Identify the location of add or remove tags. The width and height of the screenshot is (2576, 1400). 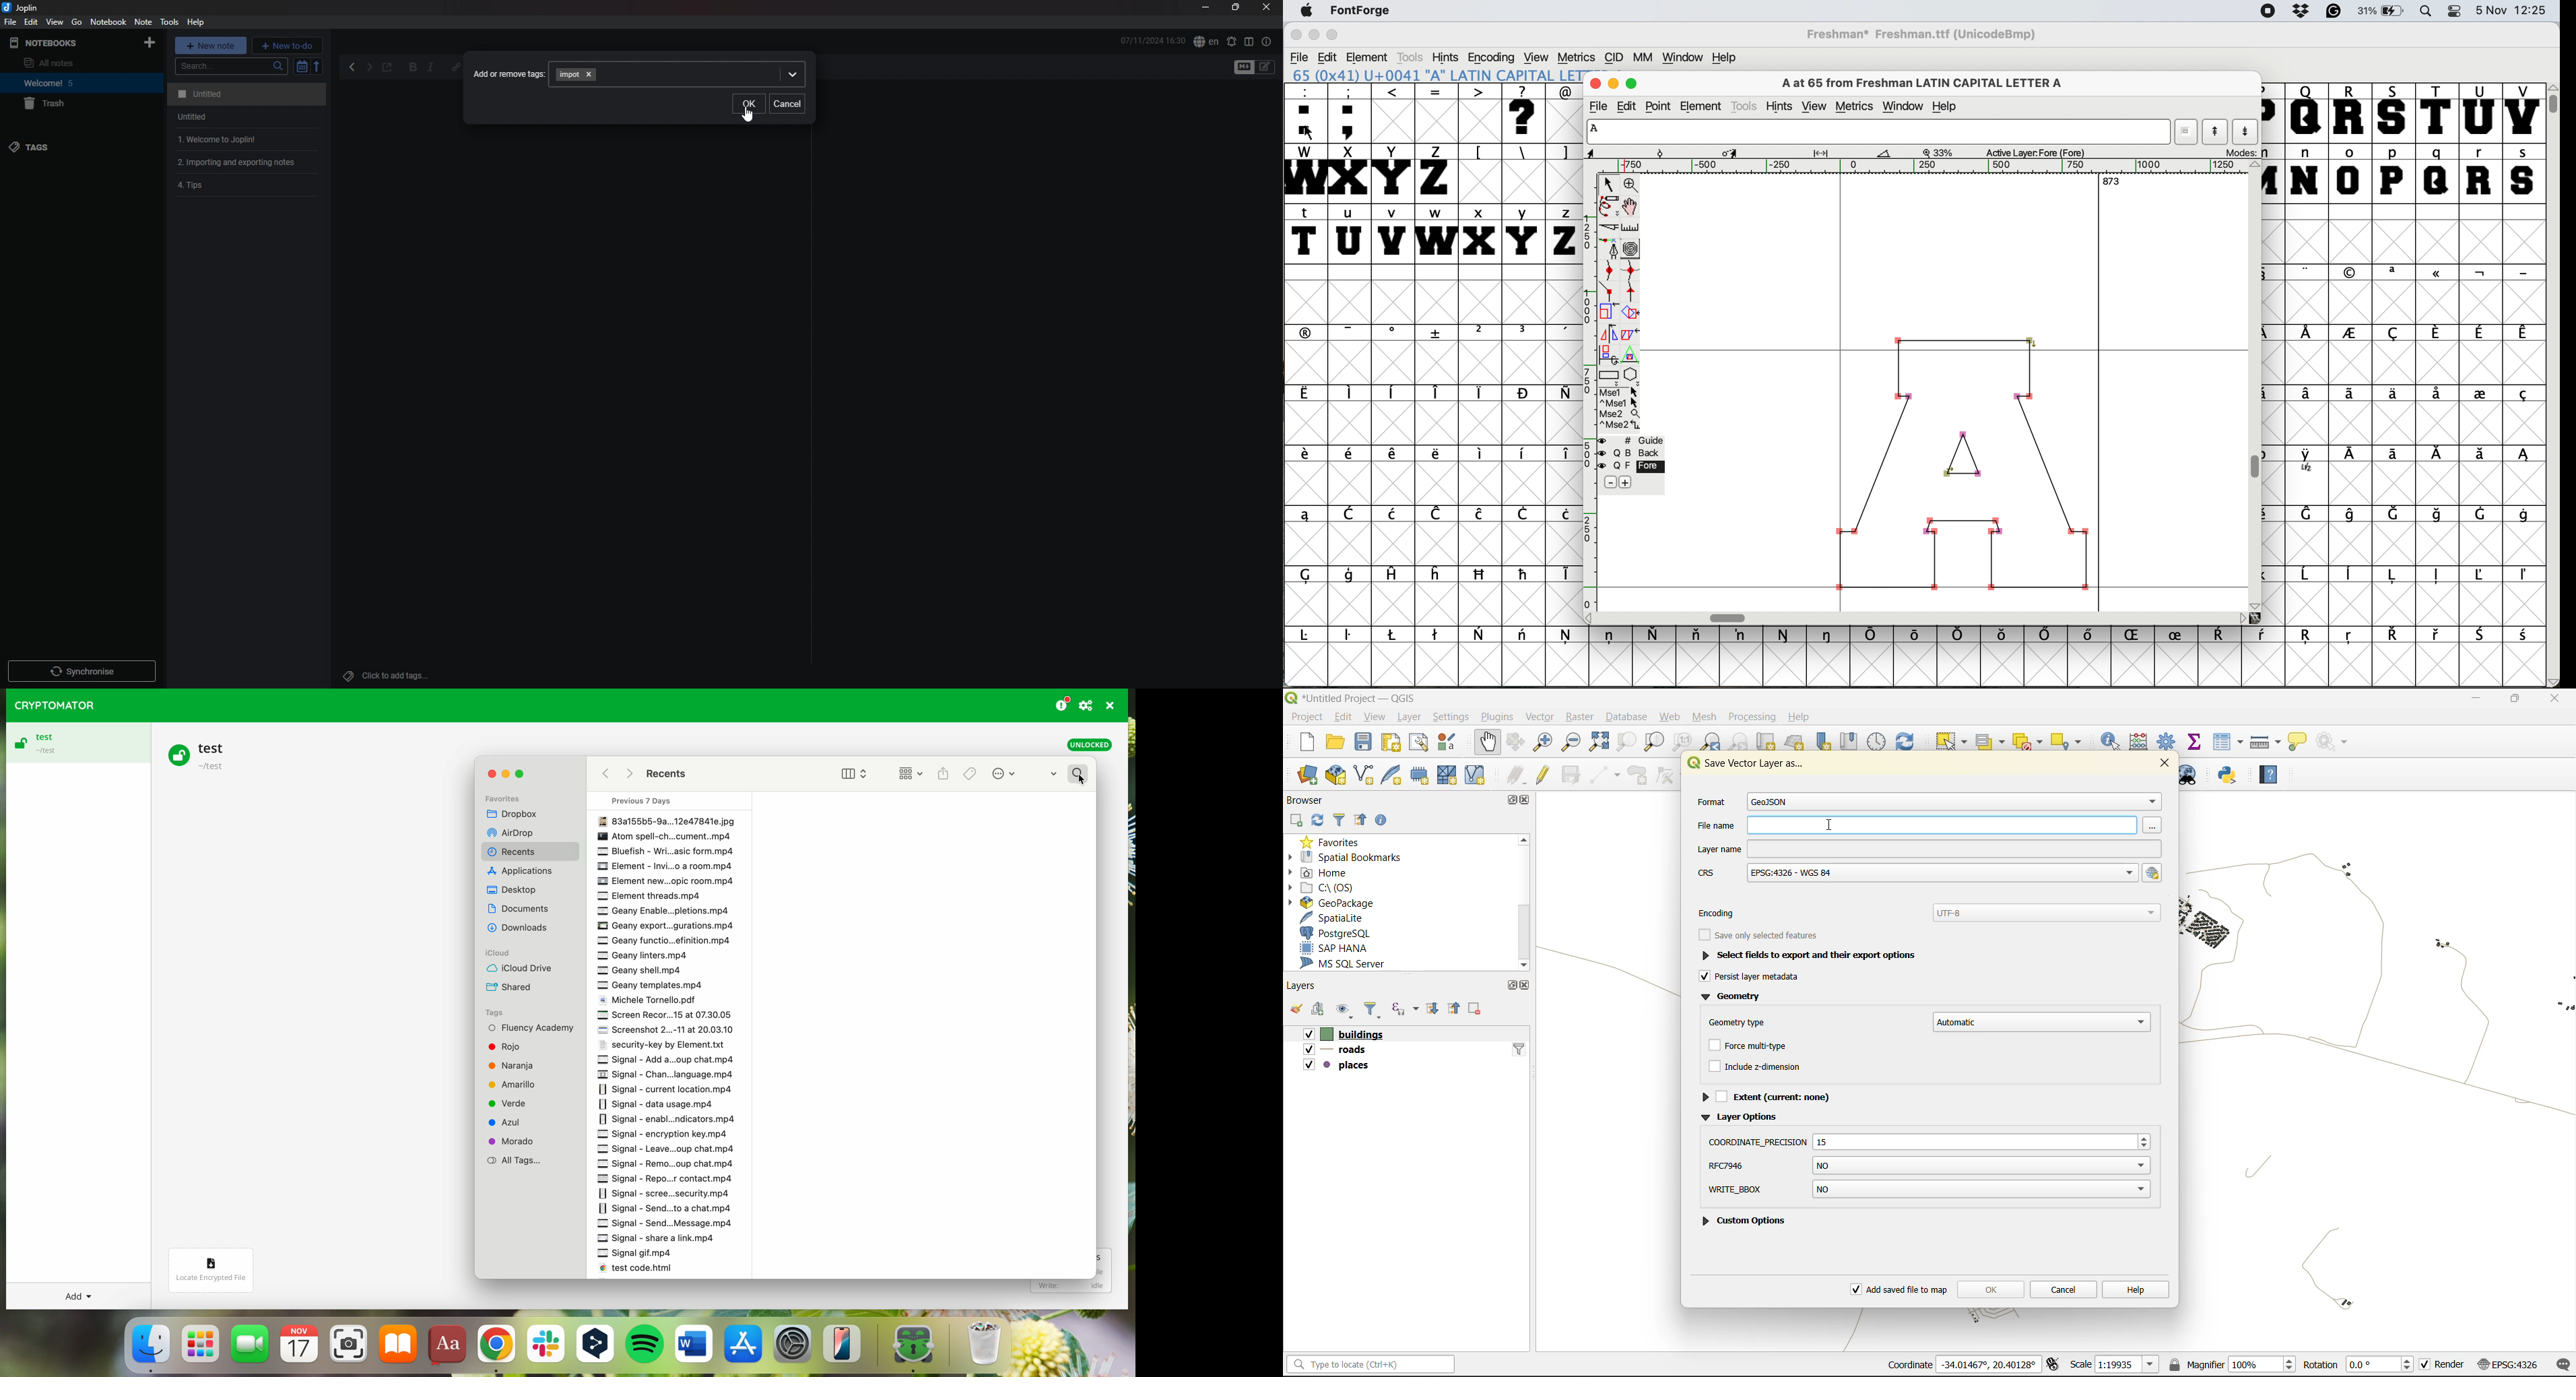
(509, 74).